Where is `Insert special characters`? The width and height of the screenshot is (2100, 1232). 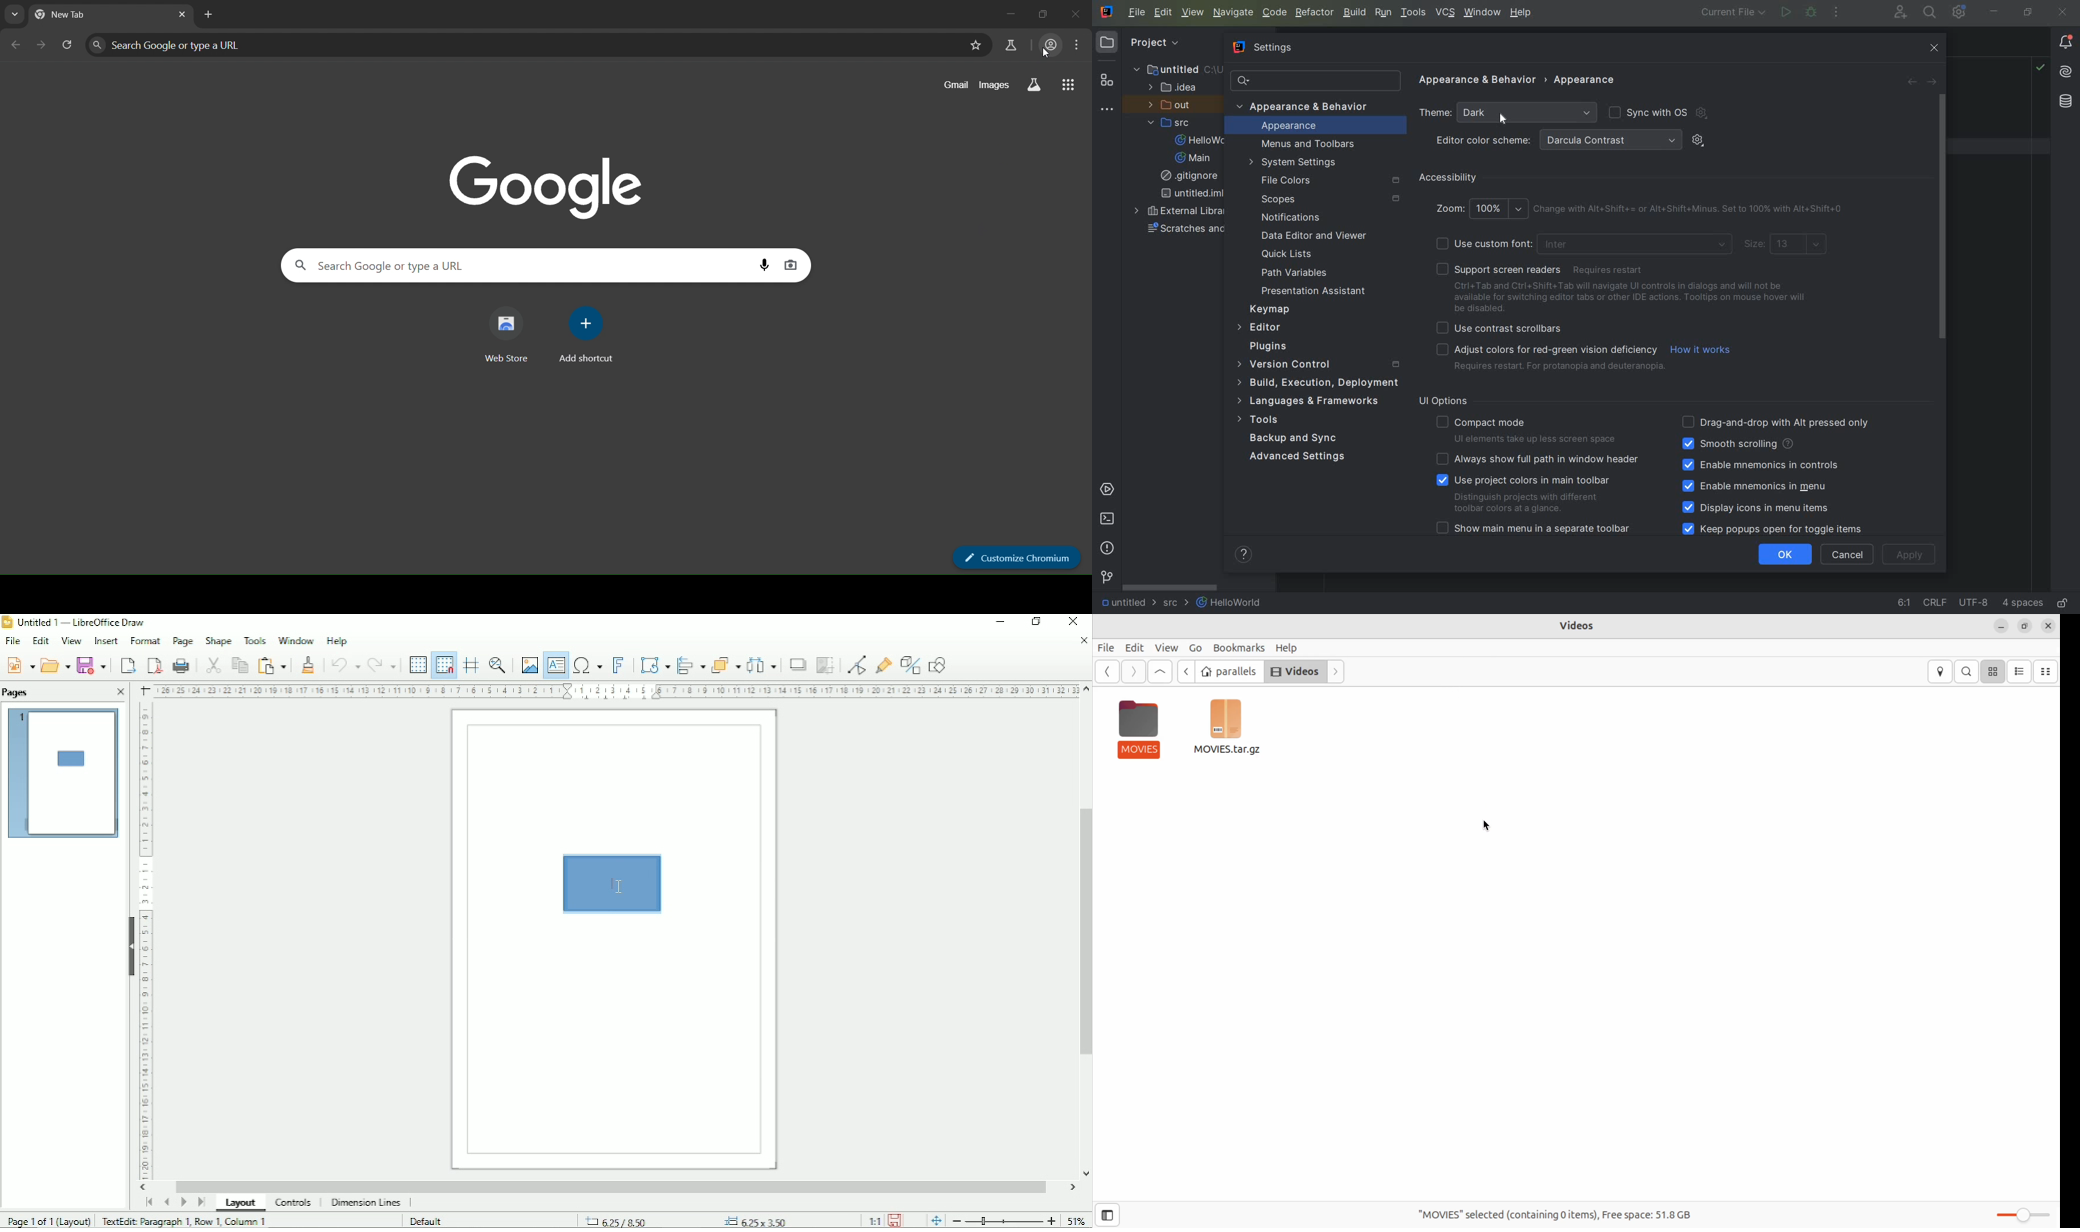 Insert special characters is located at coordinates (587, 666).